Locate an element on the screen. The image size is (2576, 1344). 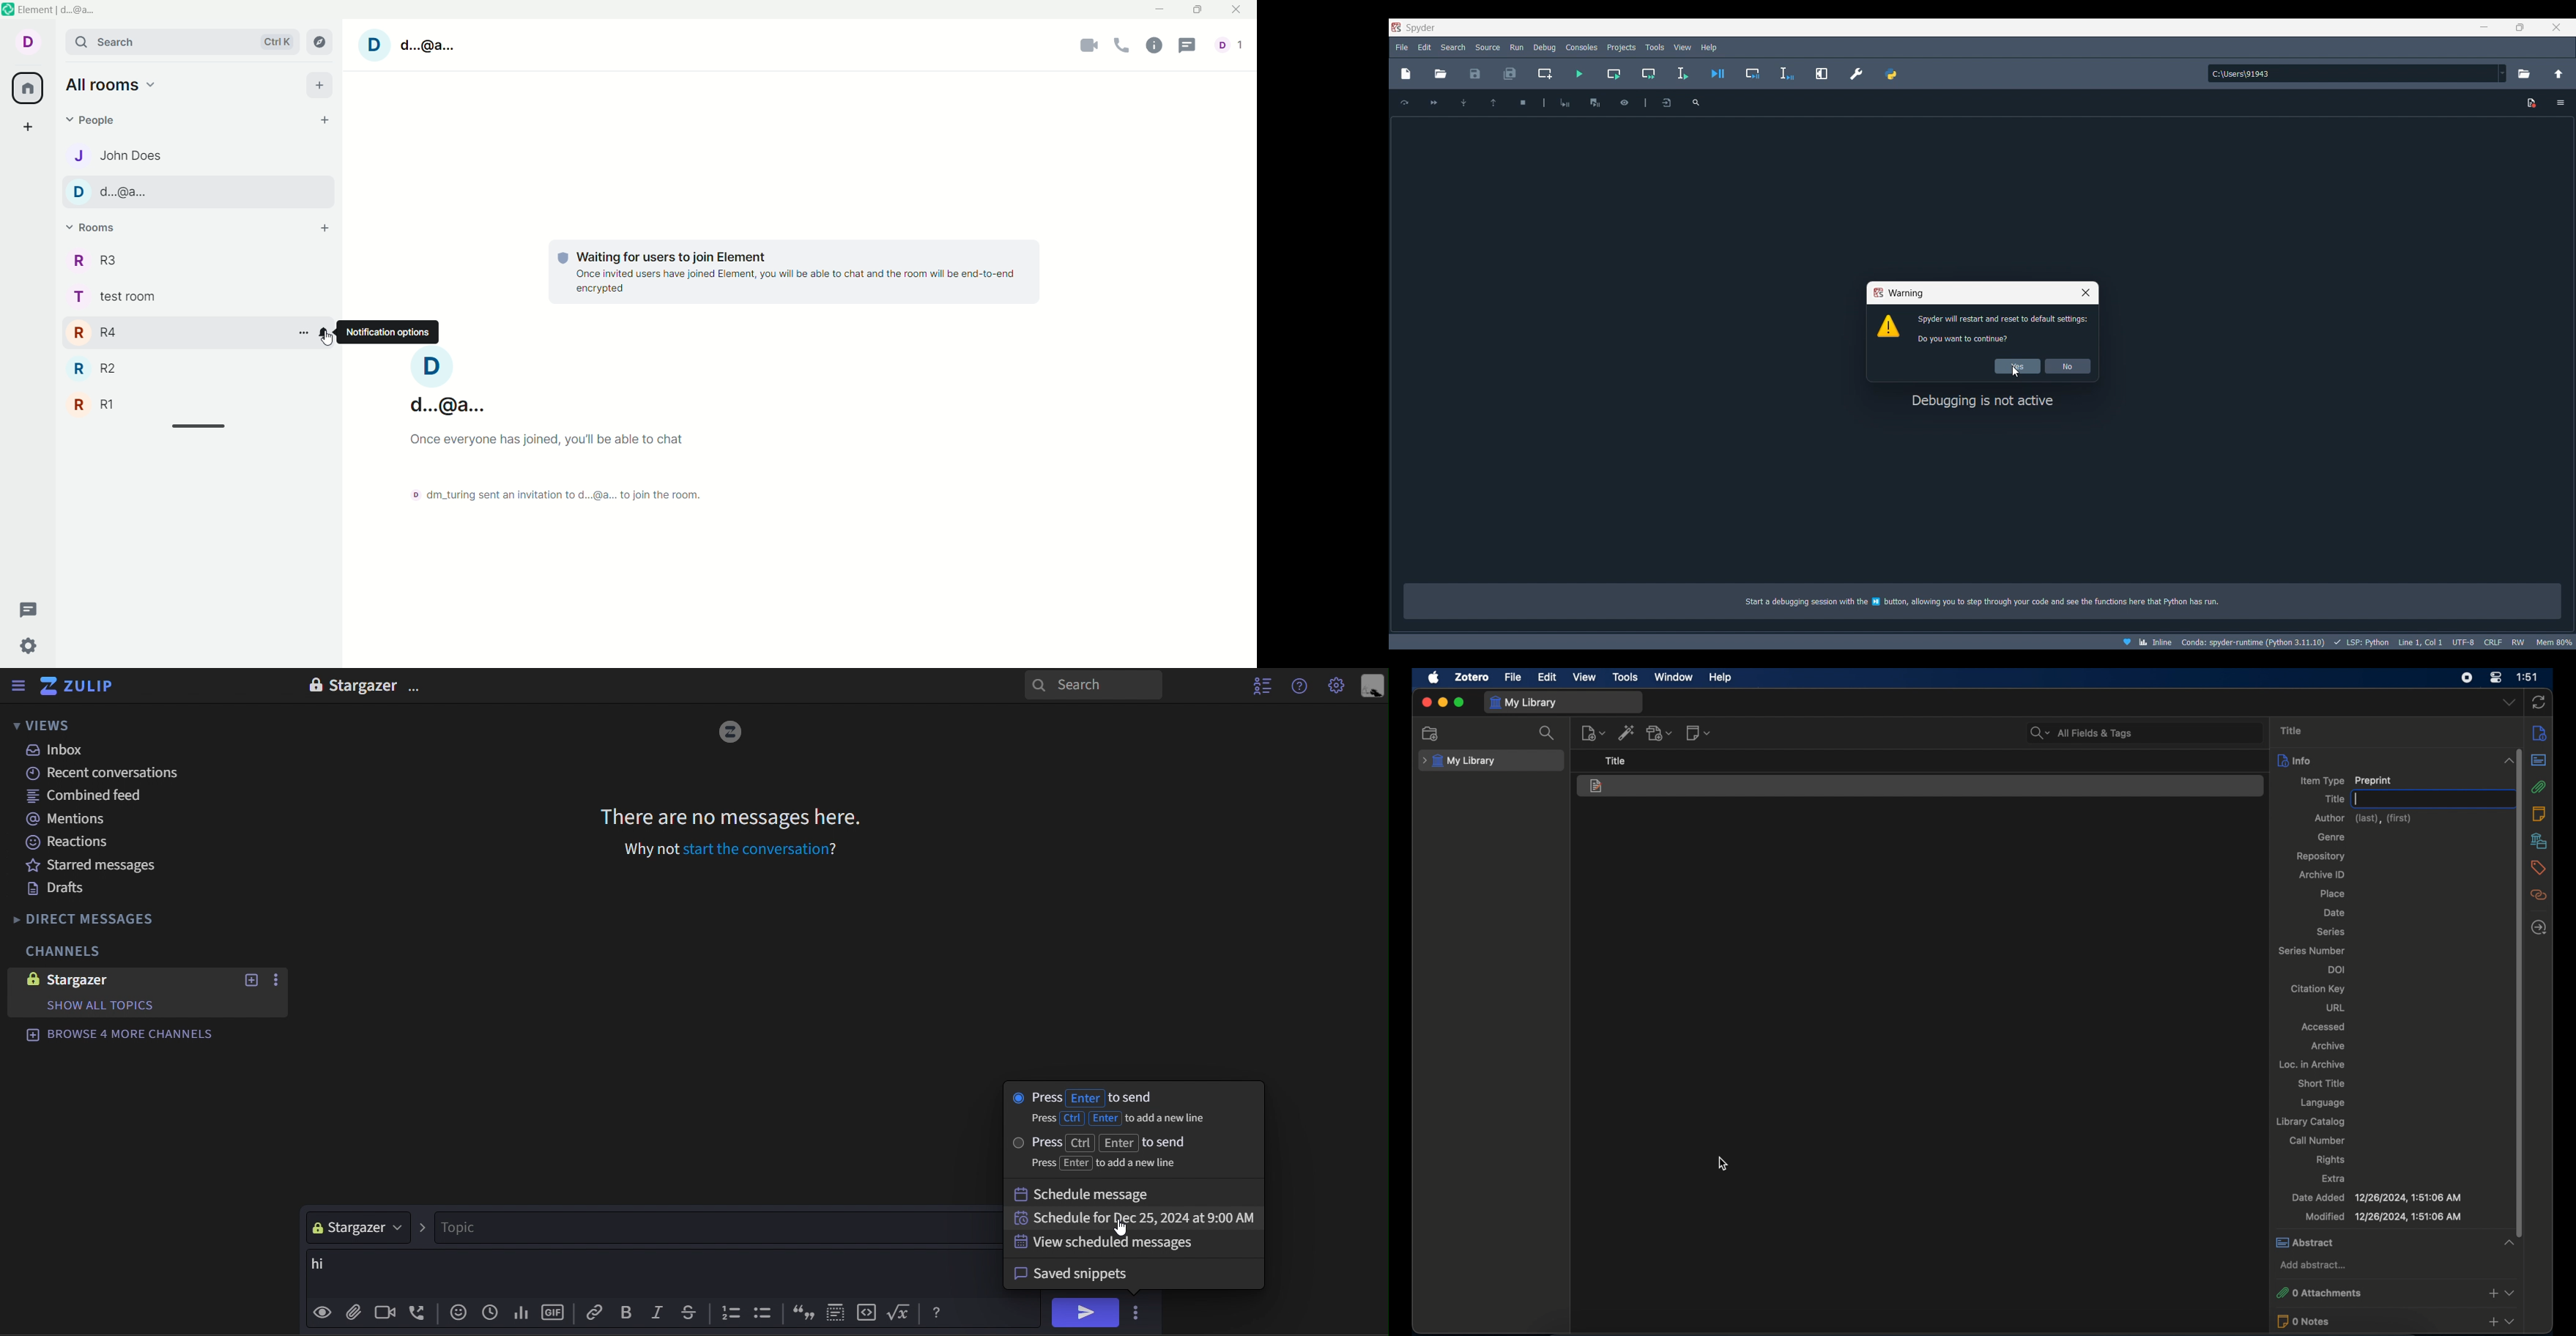
test room is located at coordinates (198, 296).